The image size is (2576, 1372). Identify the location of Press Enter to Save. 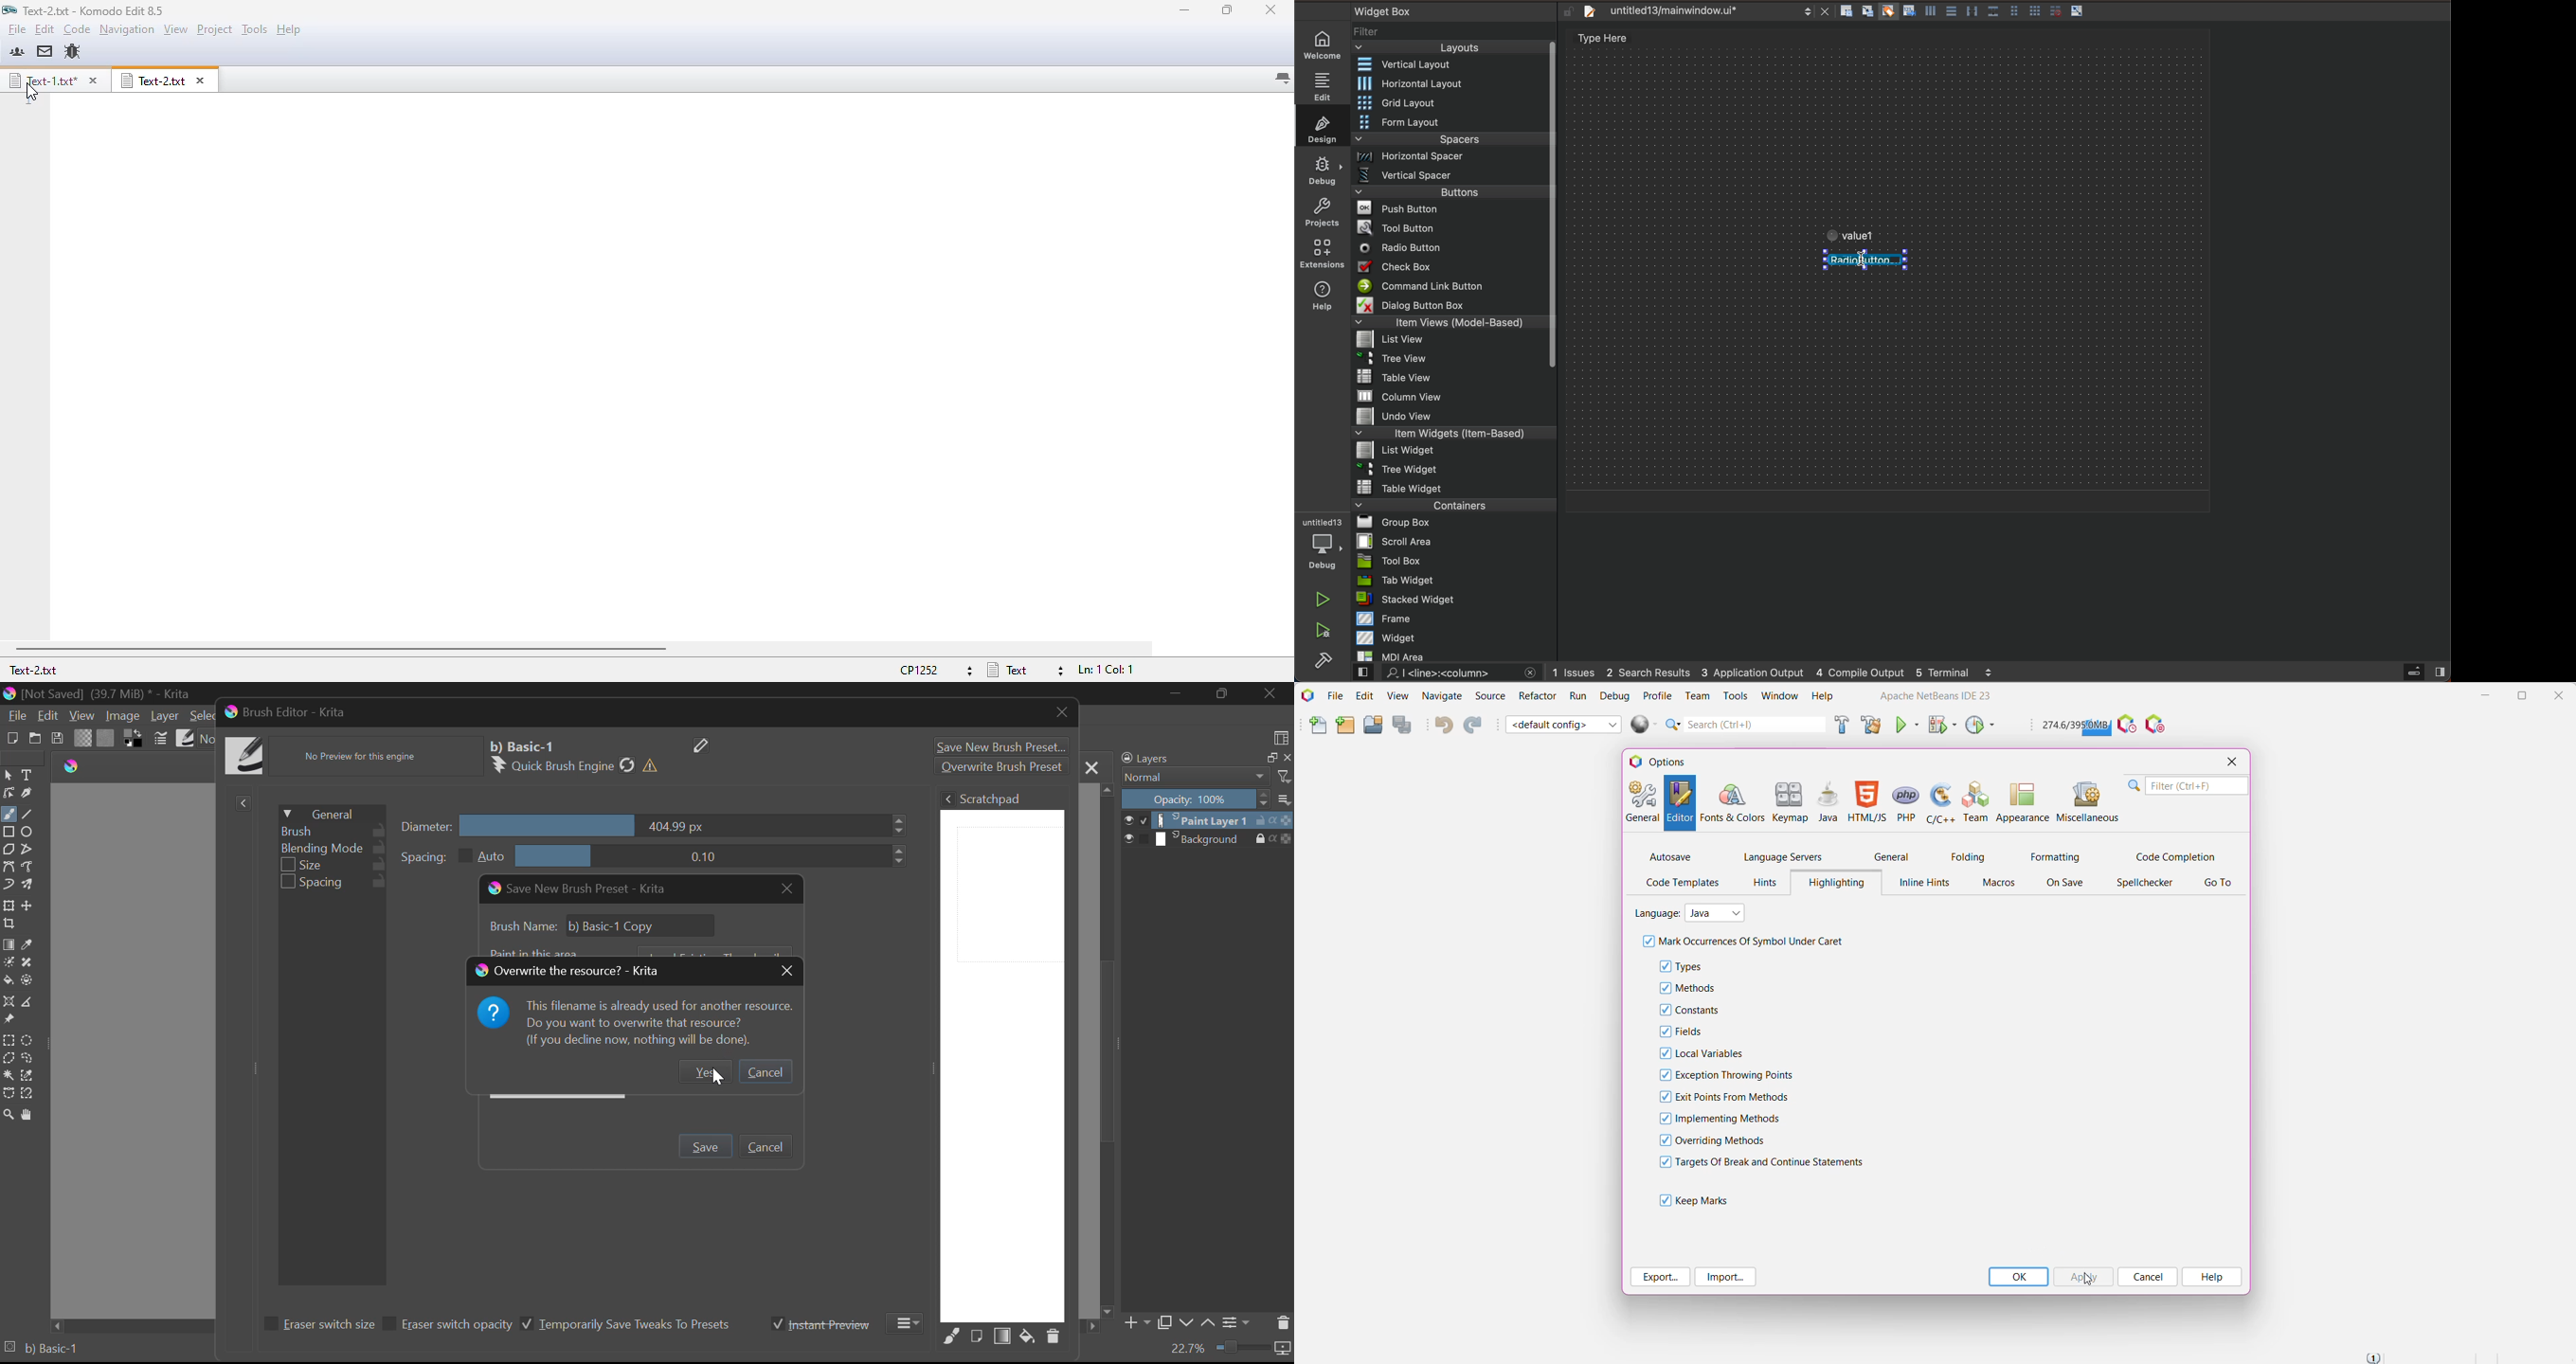
(704, 1147).